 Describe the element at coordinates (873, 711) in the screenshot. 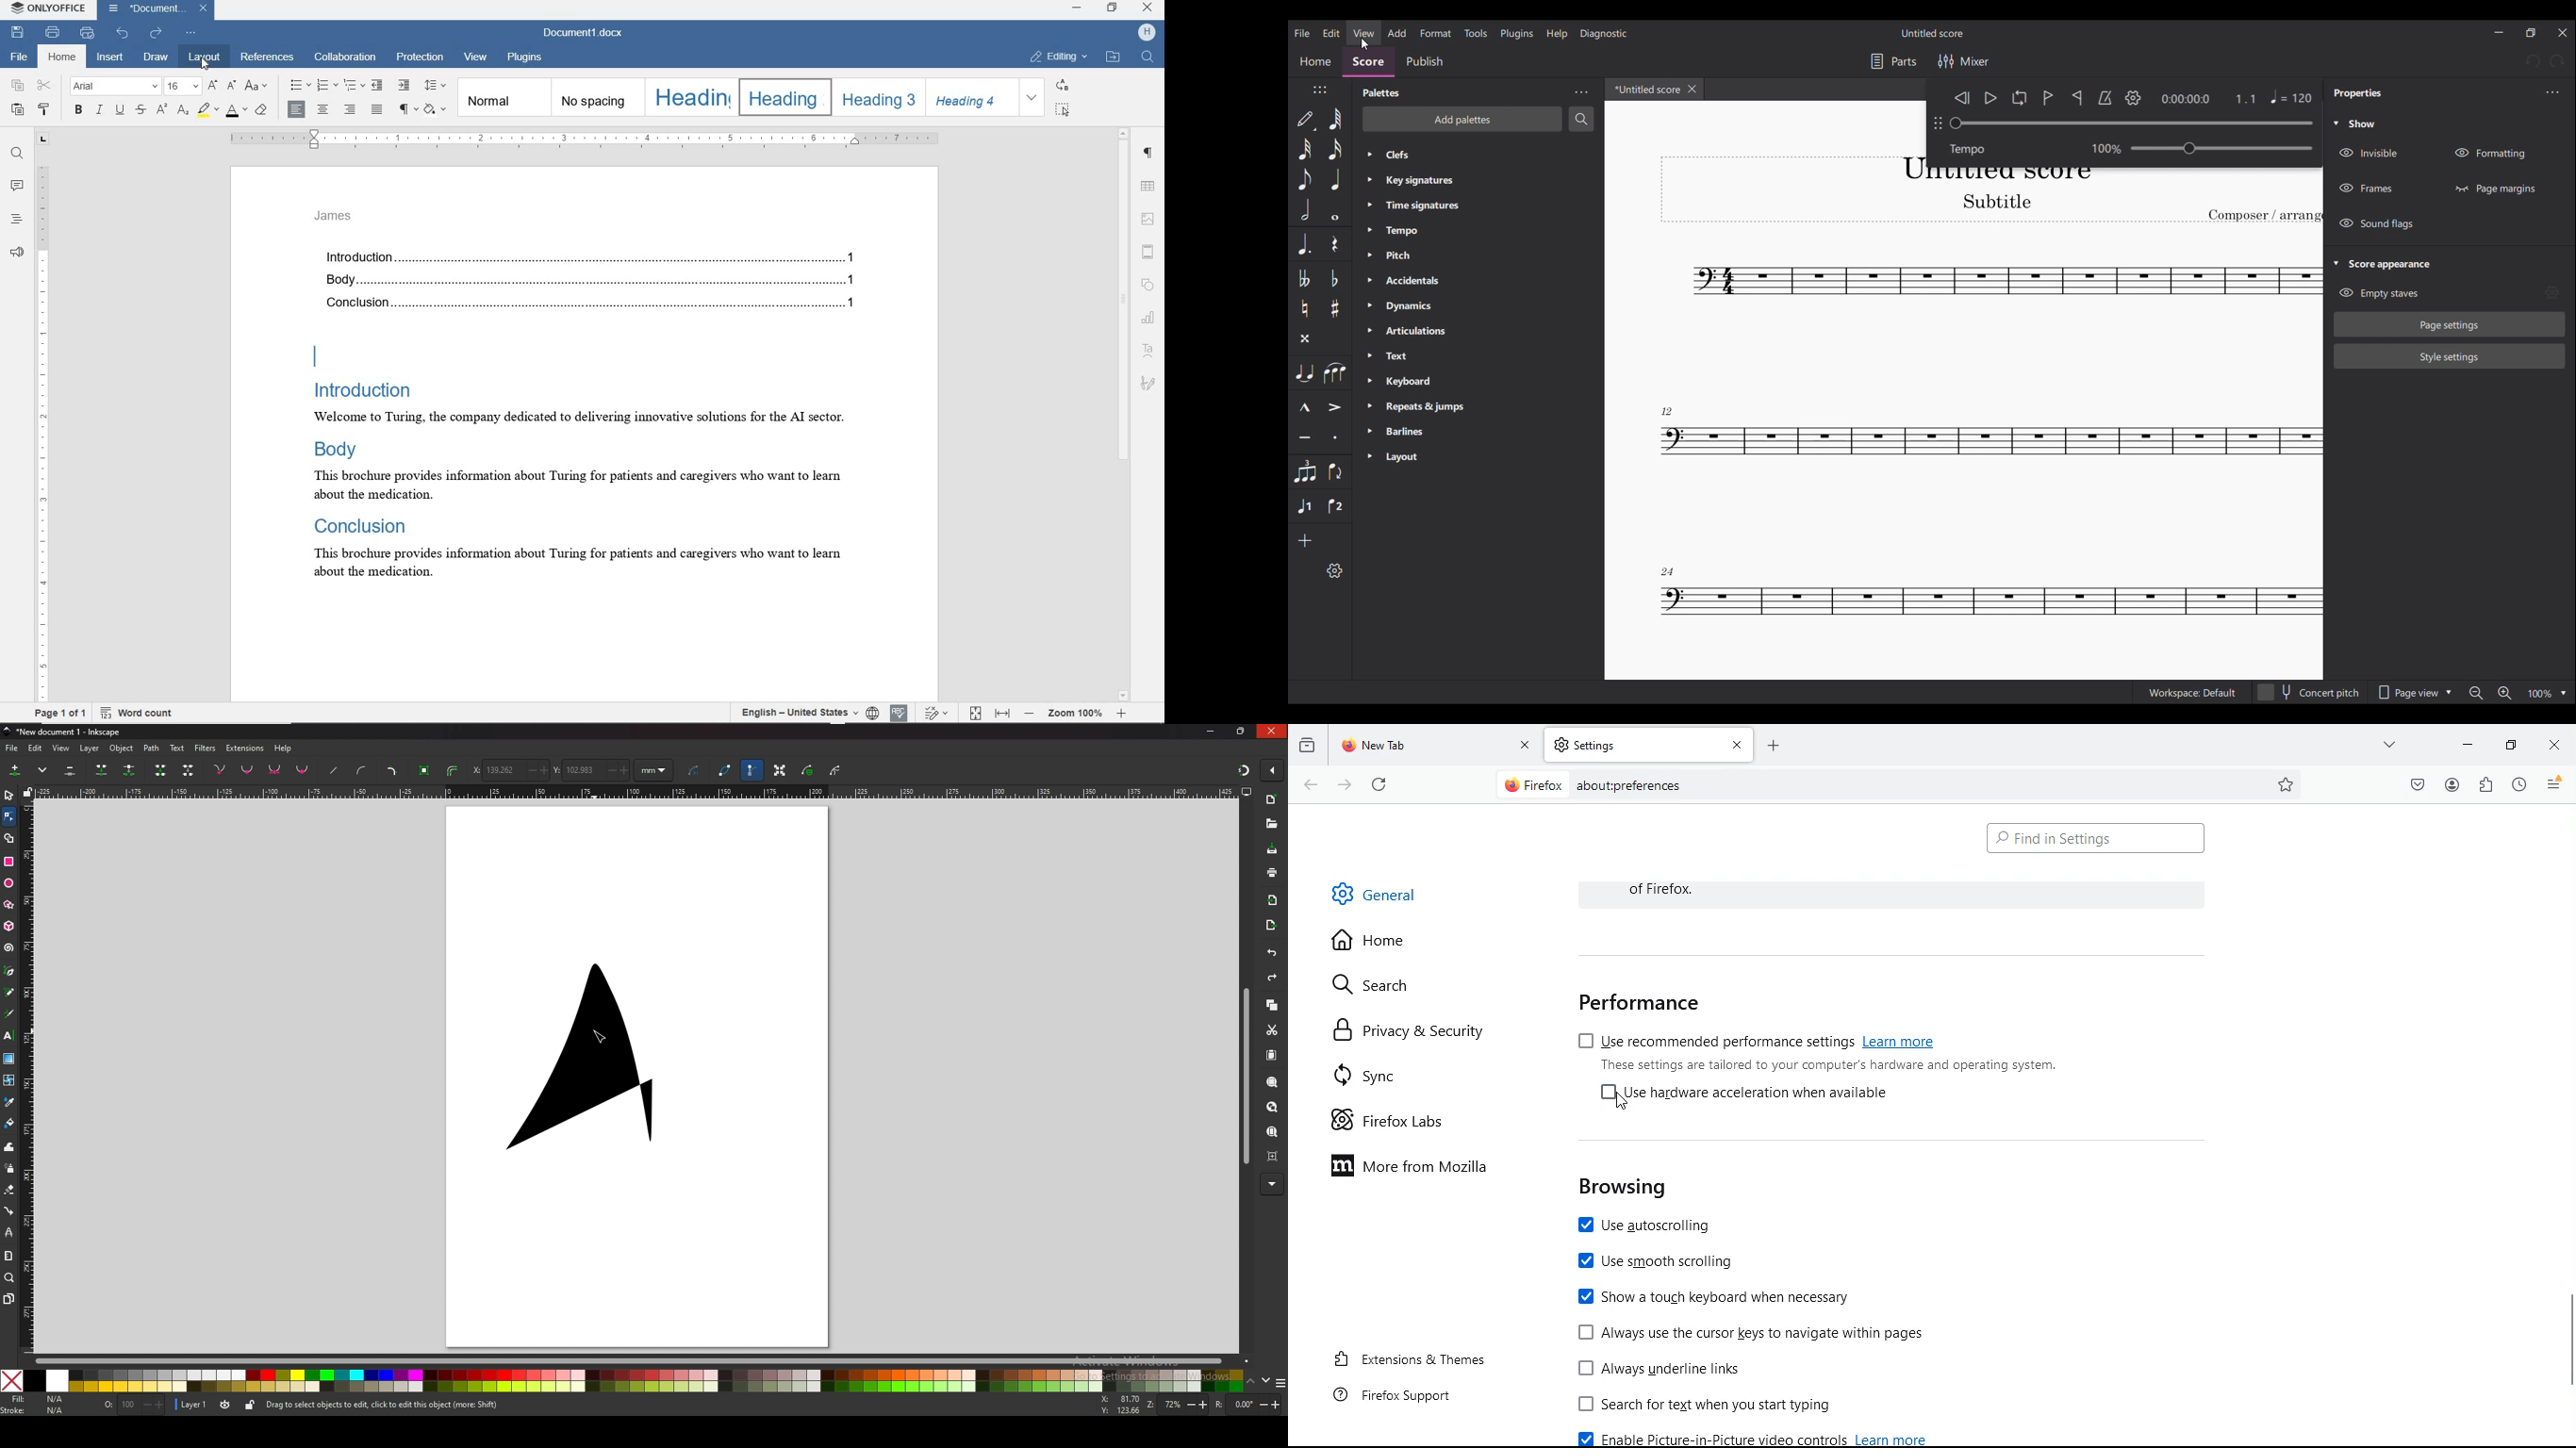

I see `set document language` at that location.